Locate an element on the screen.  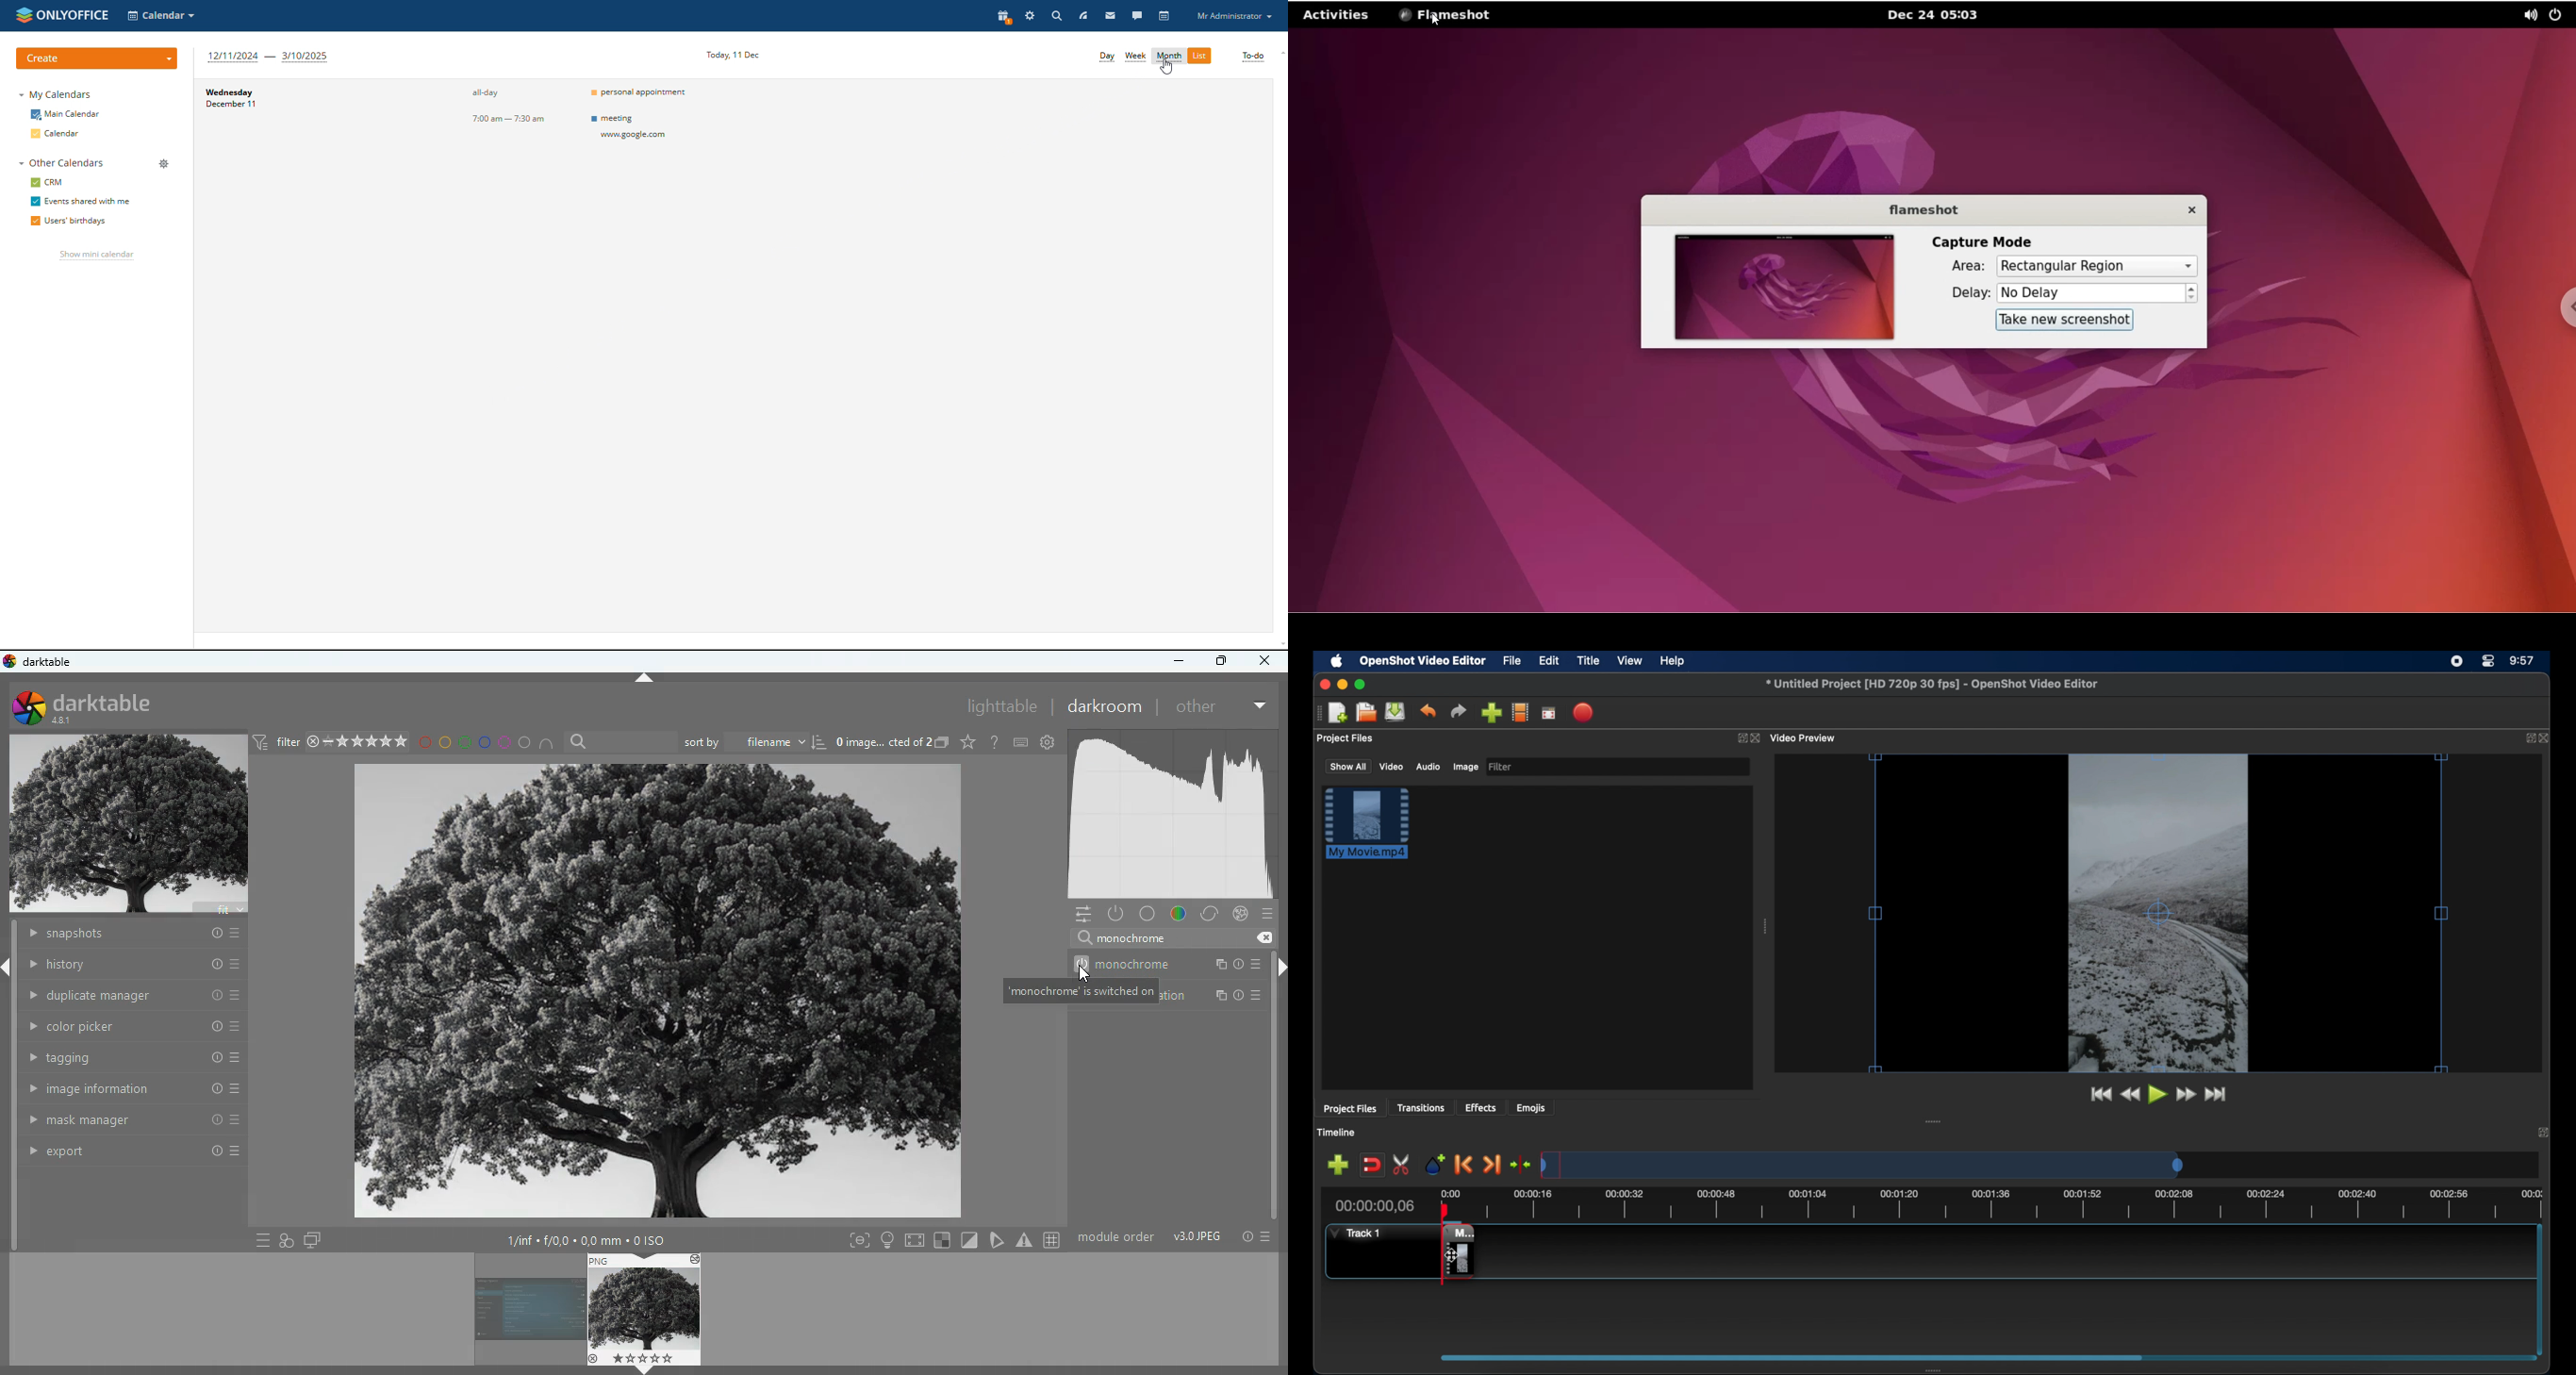
image is located at coordinates (132, 823).